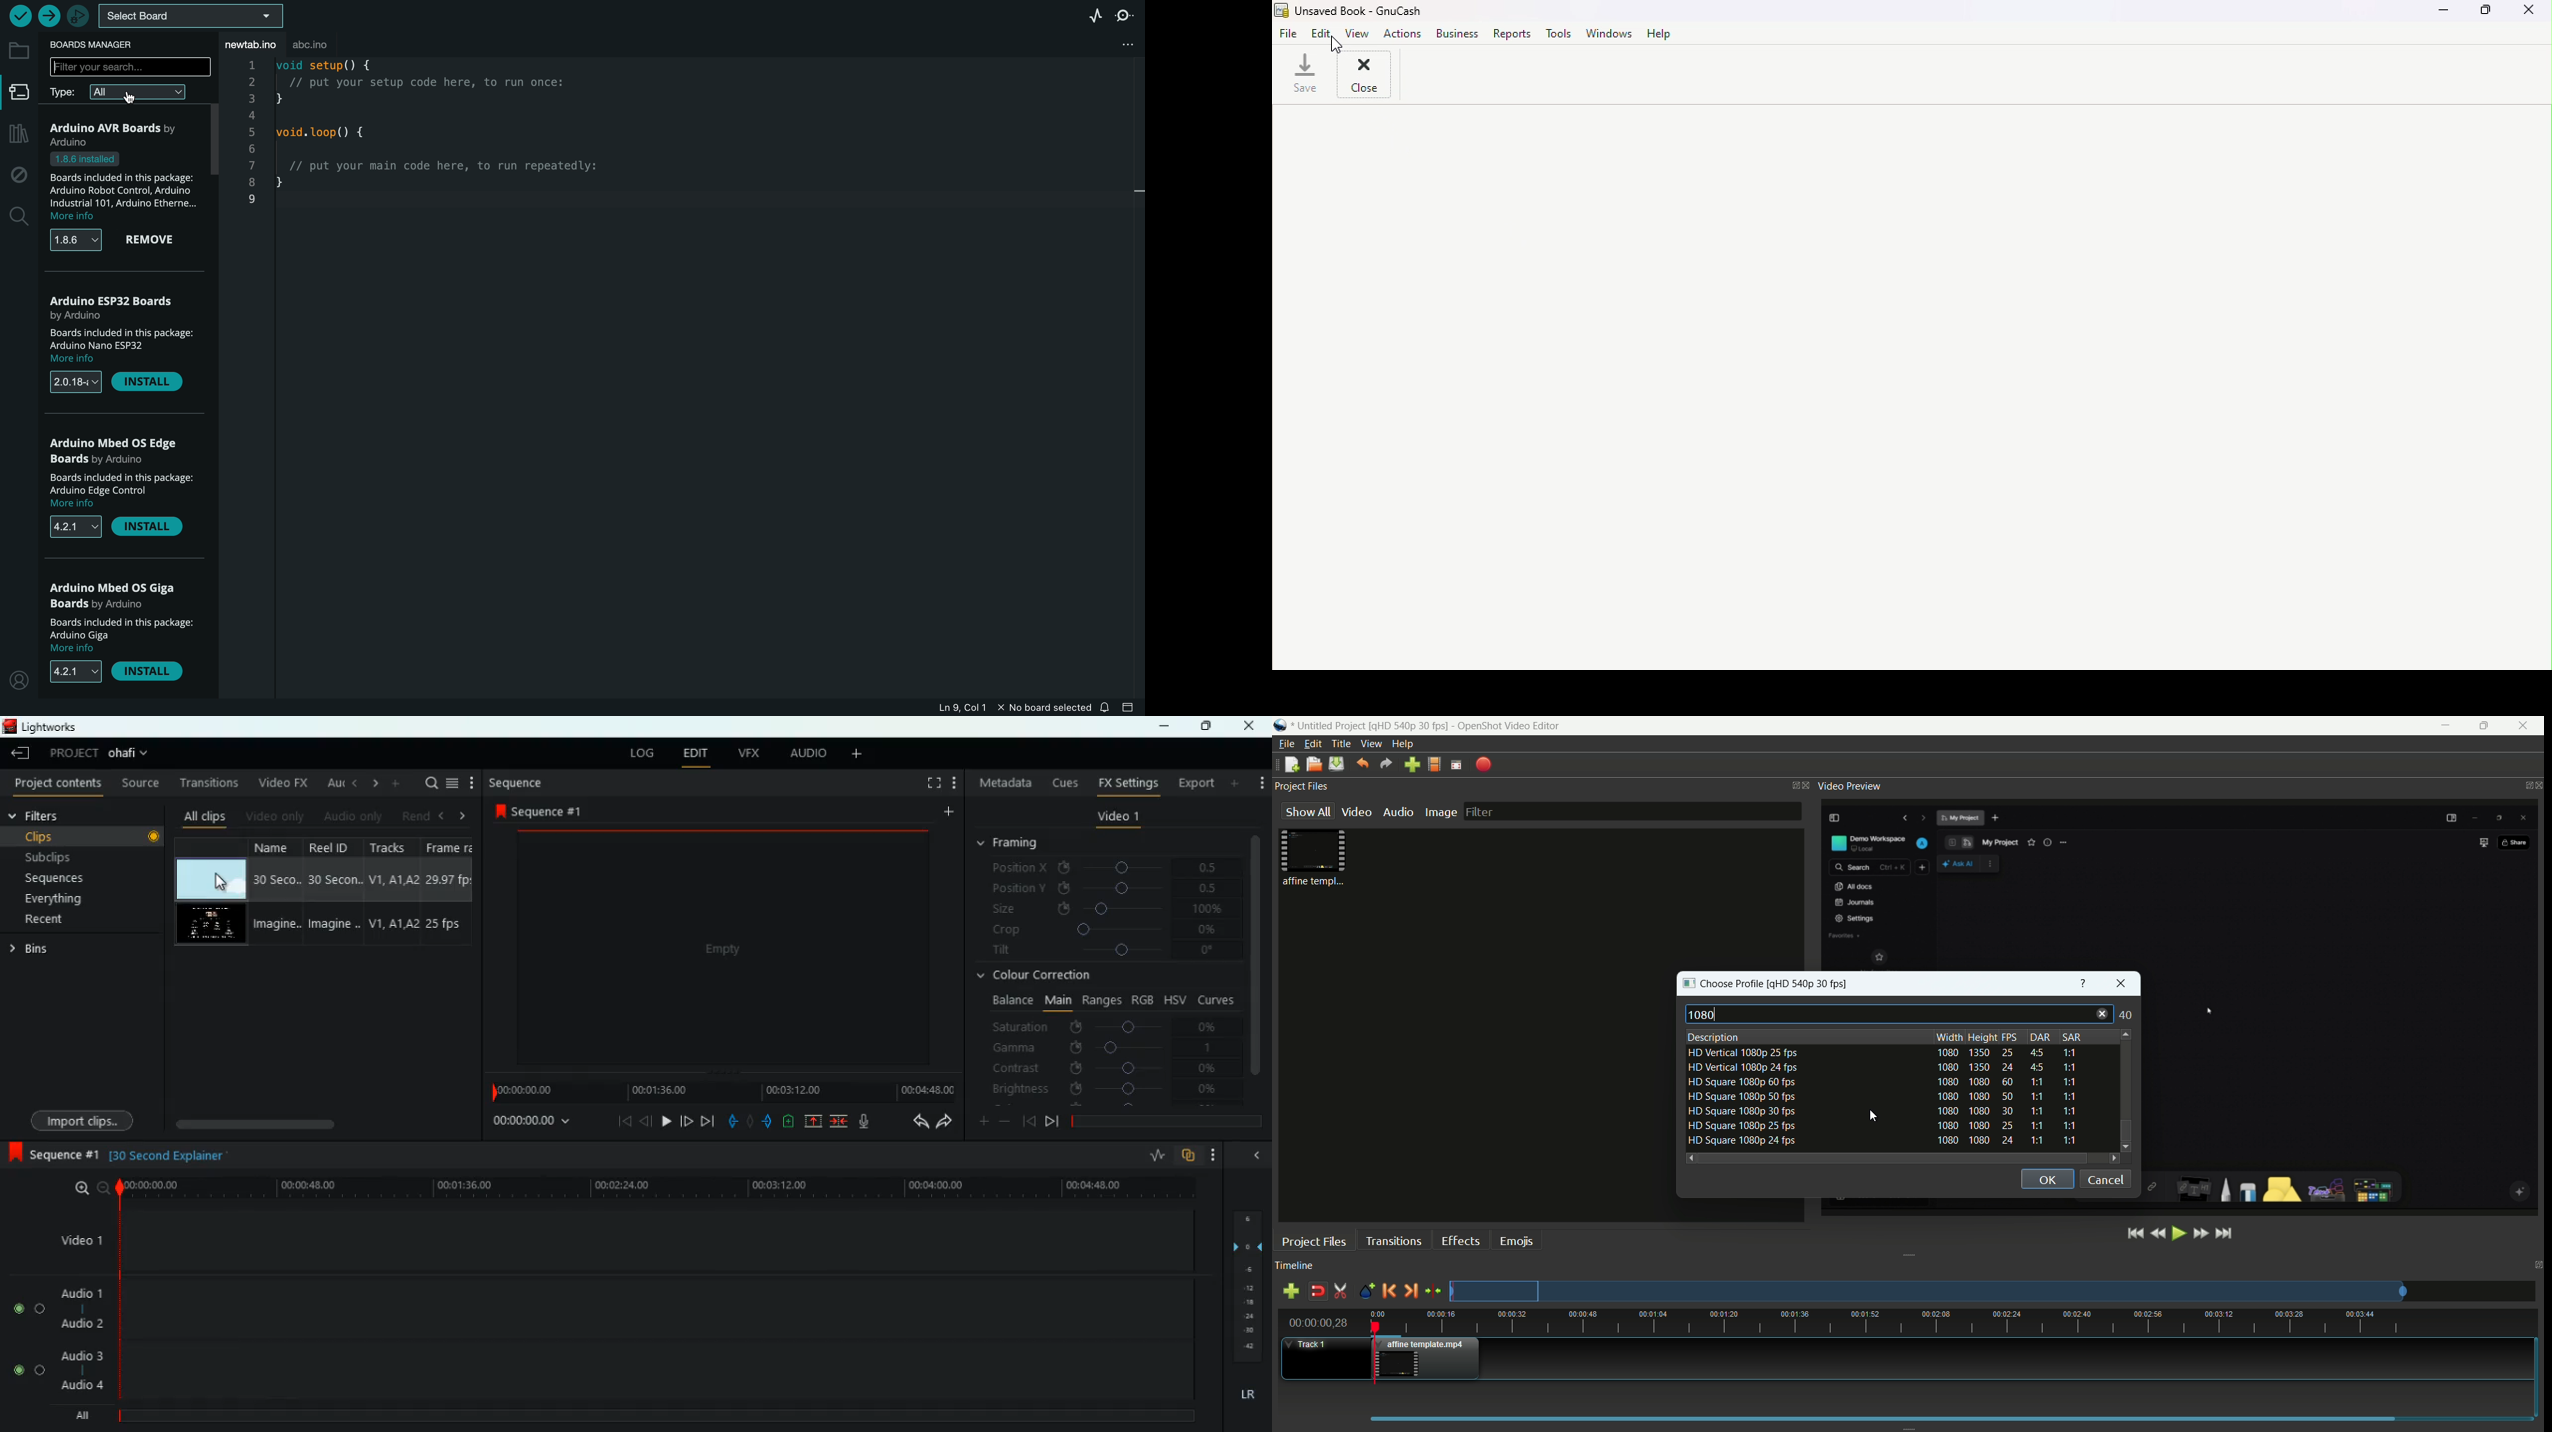  I want to click on layers, so click(1245, 1289).